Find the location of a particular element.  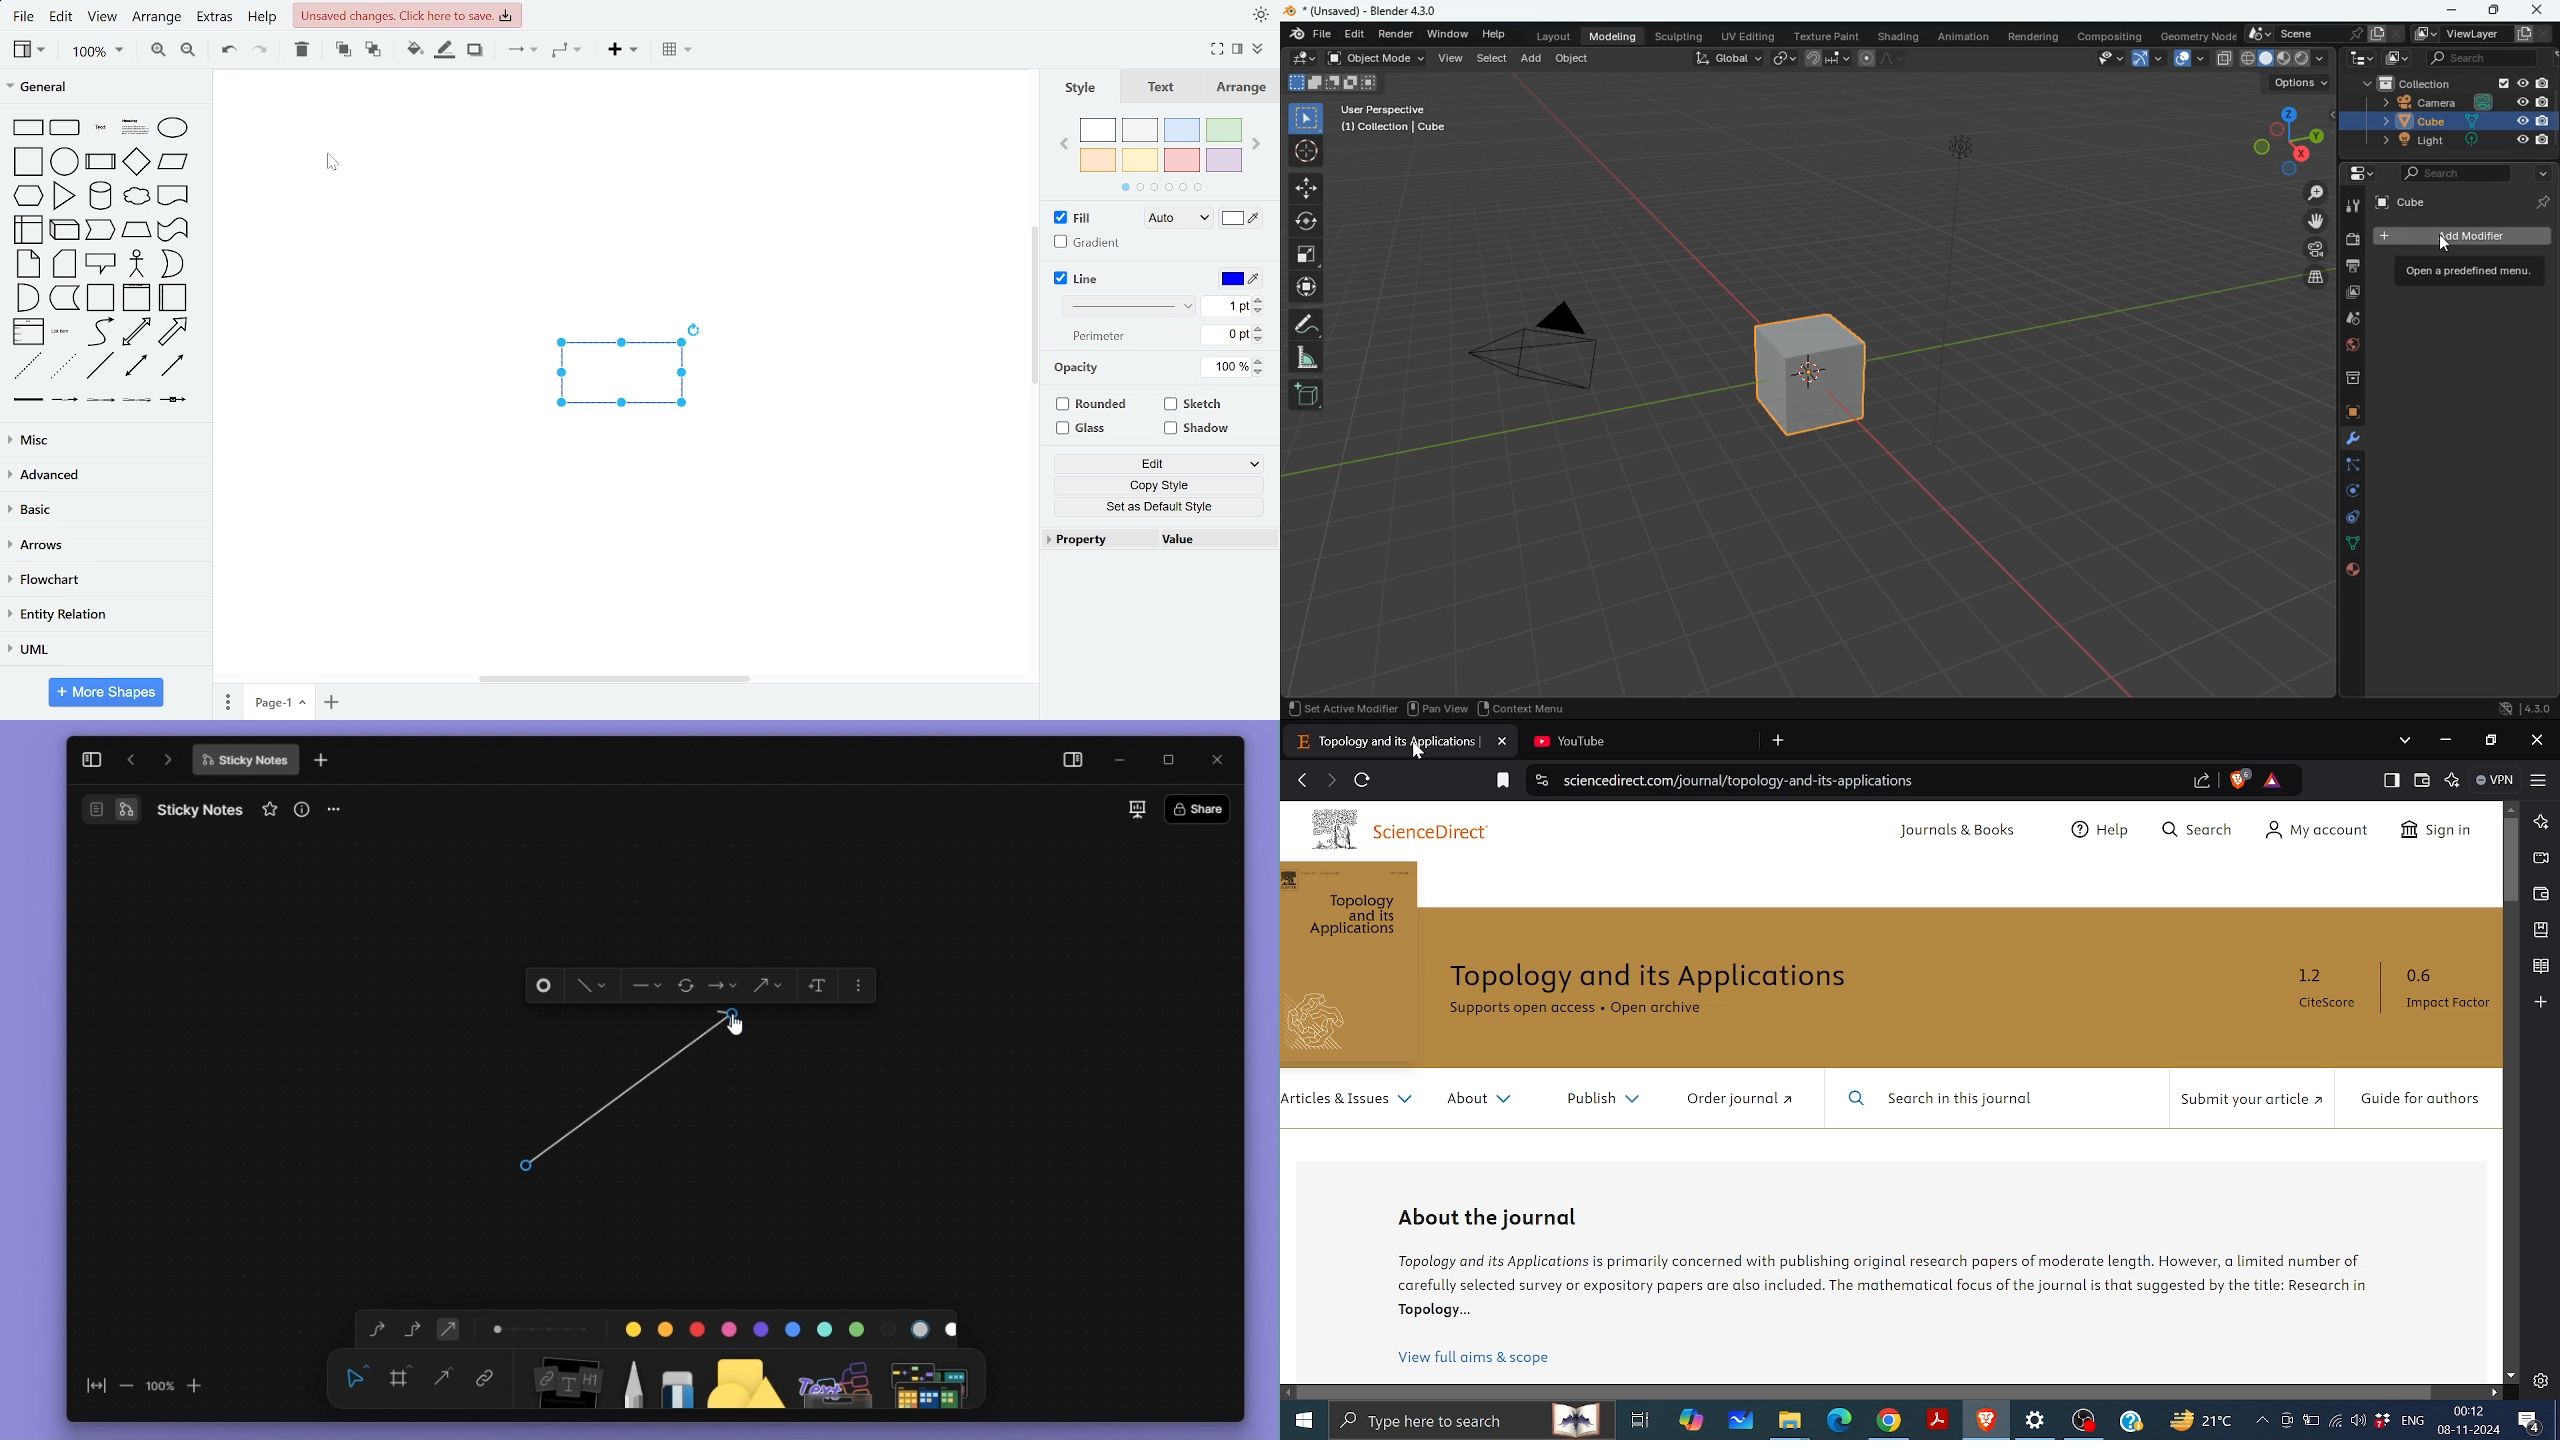

edit is located at coordinates (1156, 462).